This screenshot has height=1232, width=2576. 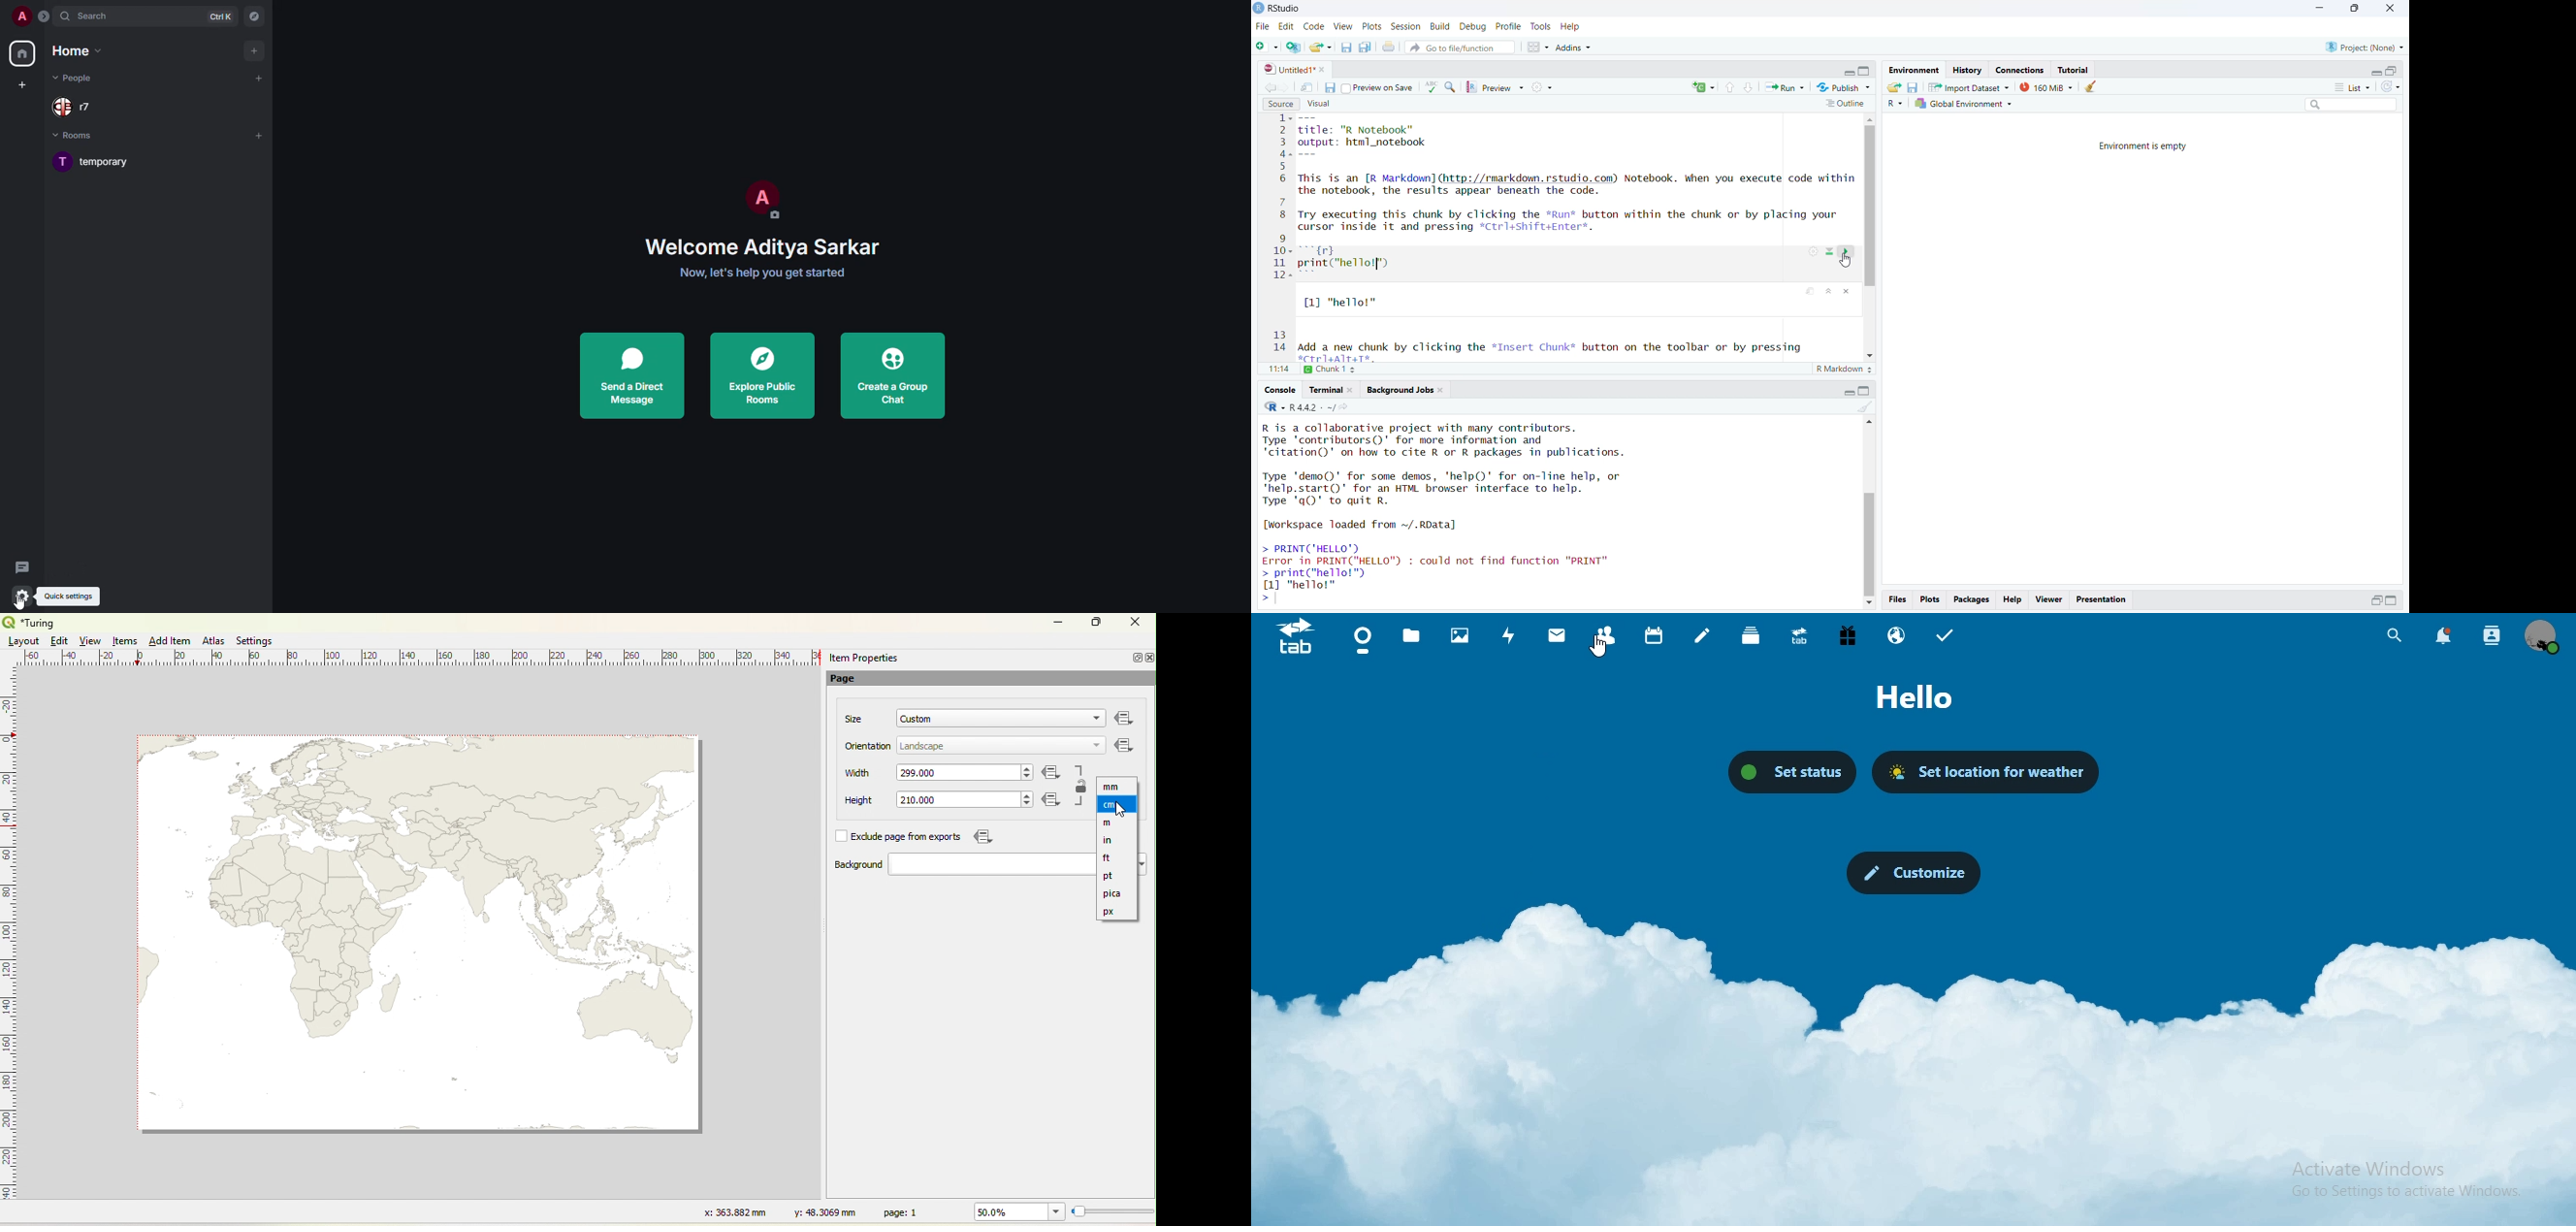 What do you see at coordinates (1264, 27) in the screenshot?
I see `file` at bounding box center [1264, 27].